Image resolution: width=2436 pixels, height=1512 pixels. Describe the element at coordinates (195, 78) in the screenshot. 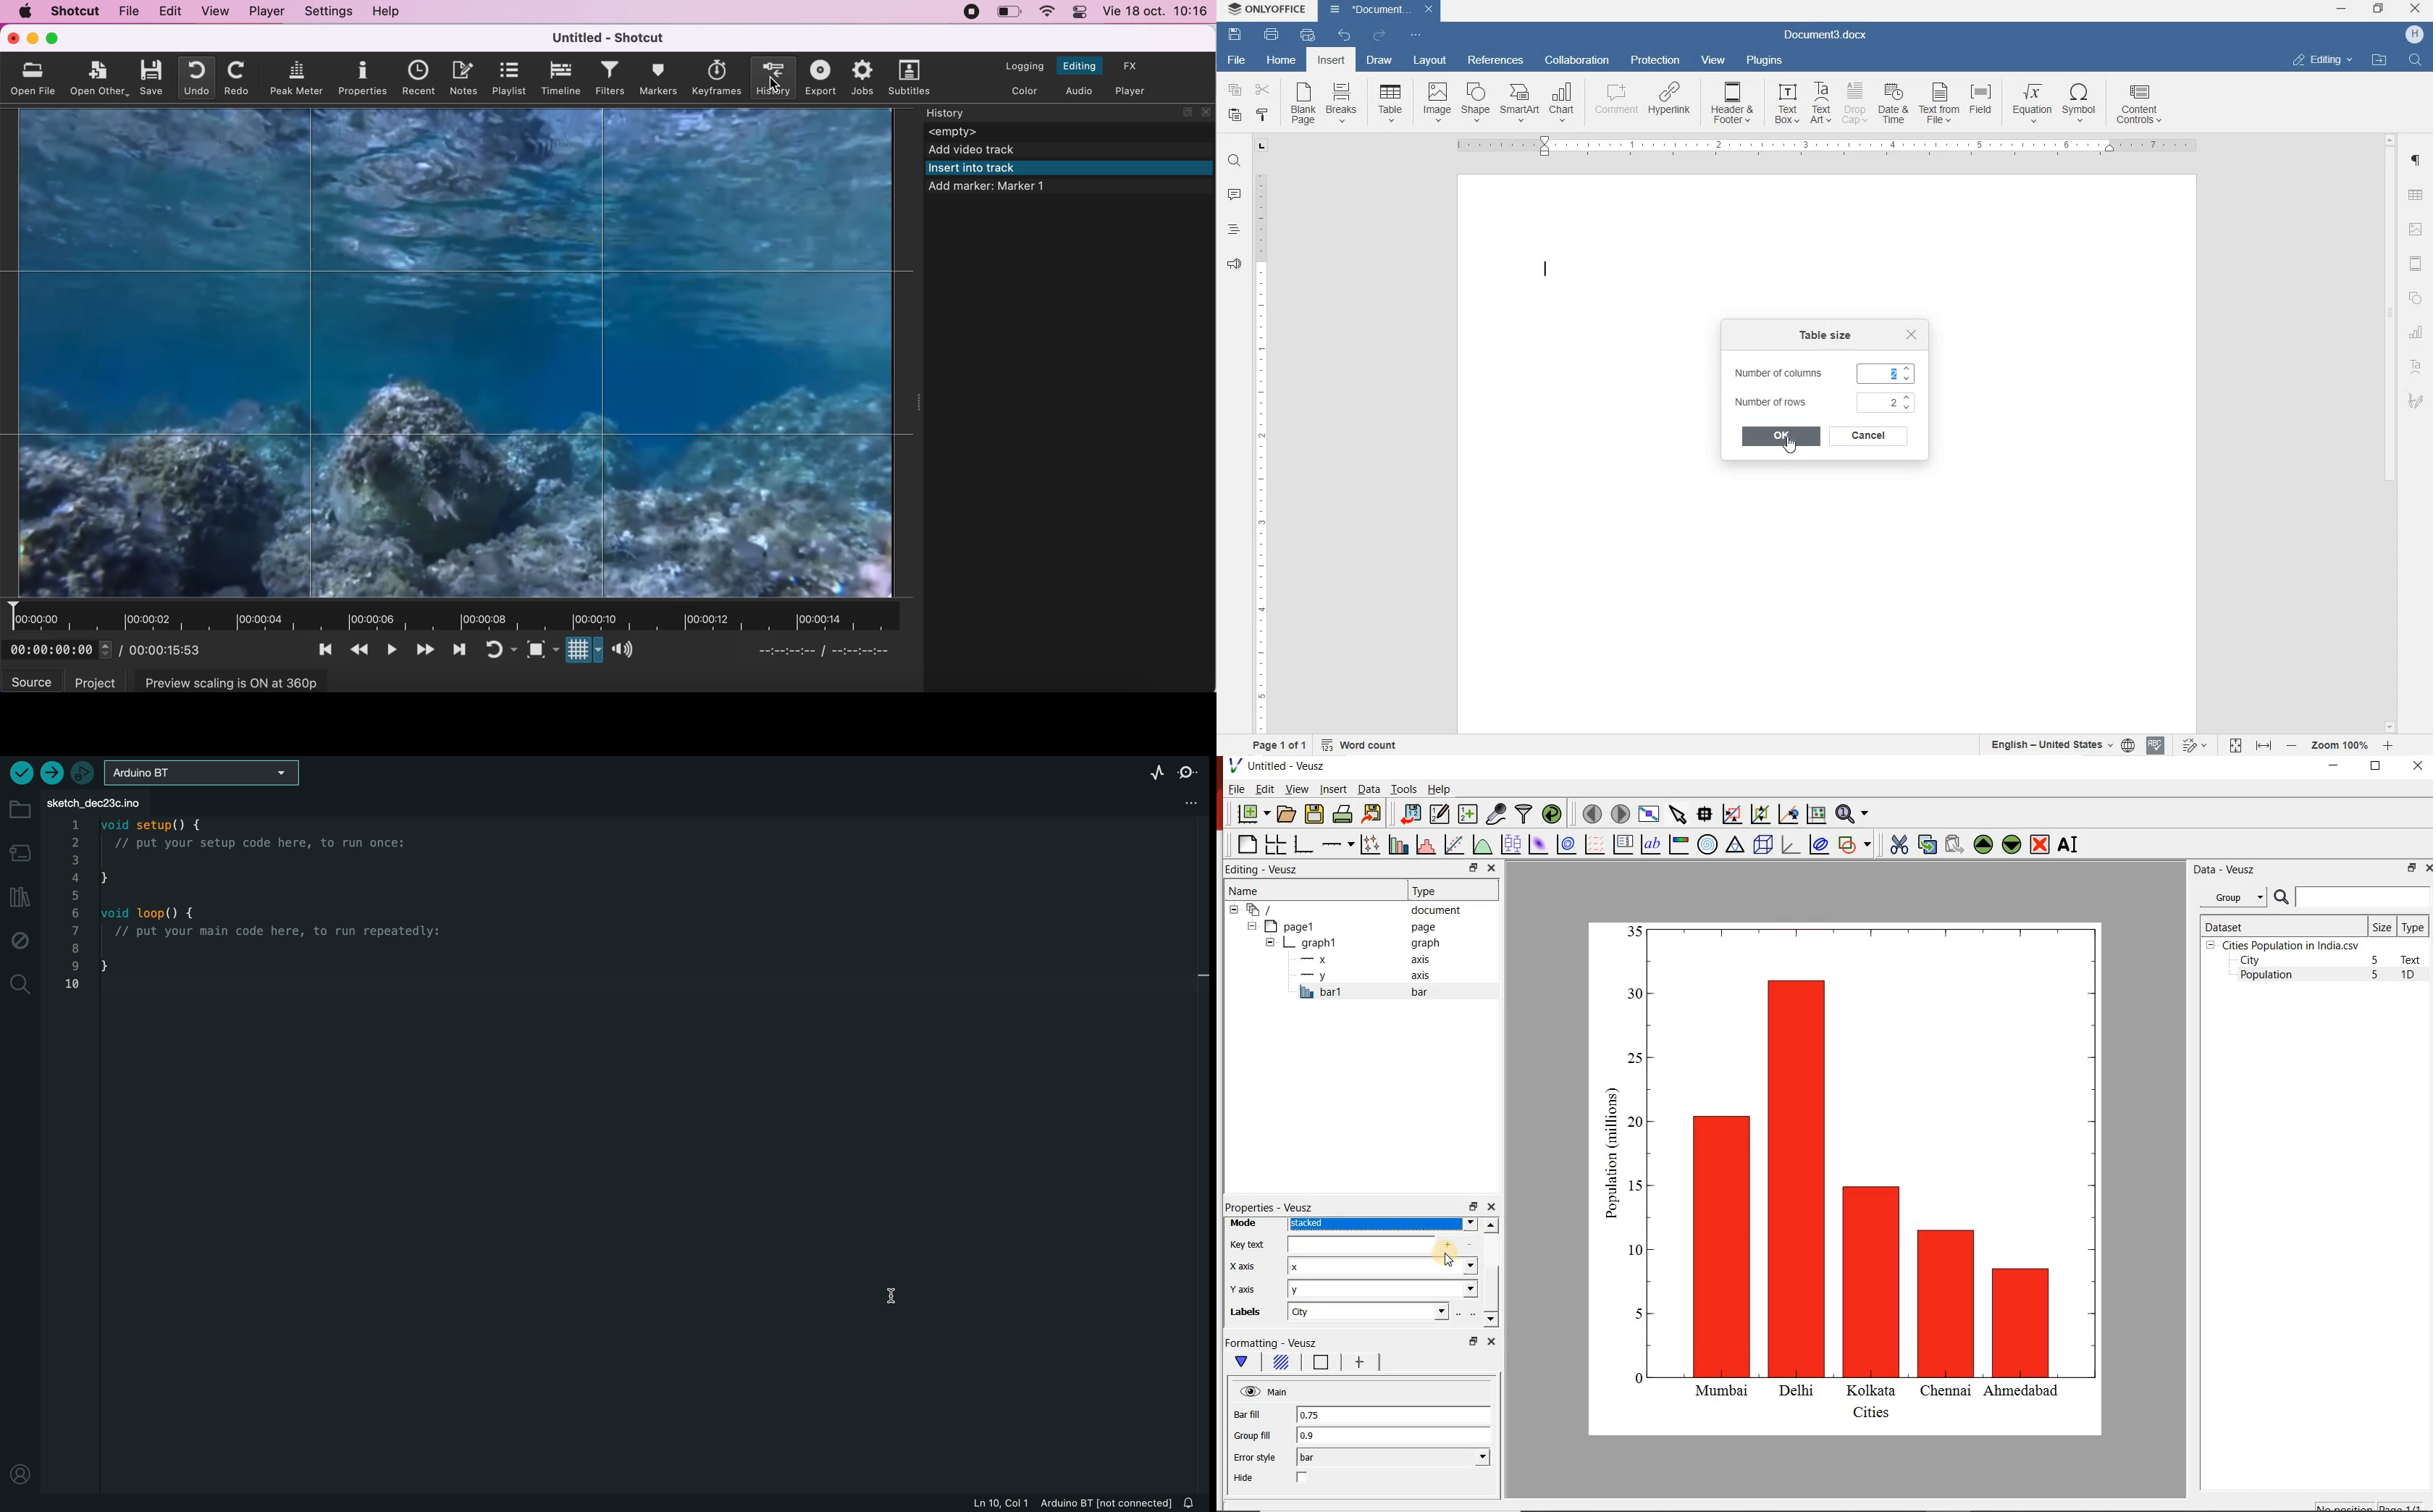

I see `undo` at that location.